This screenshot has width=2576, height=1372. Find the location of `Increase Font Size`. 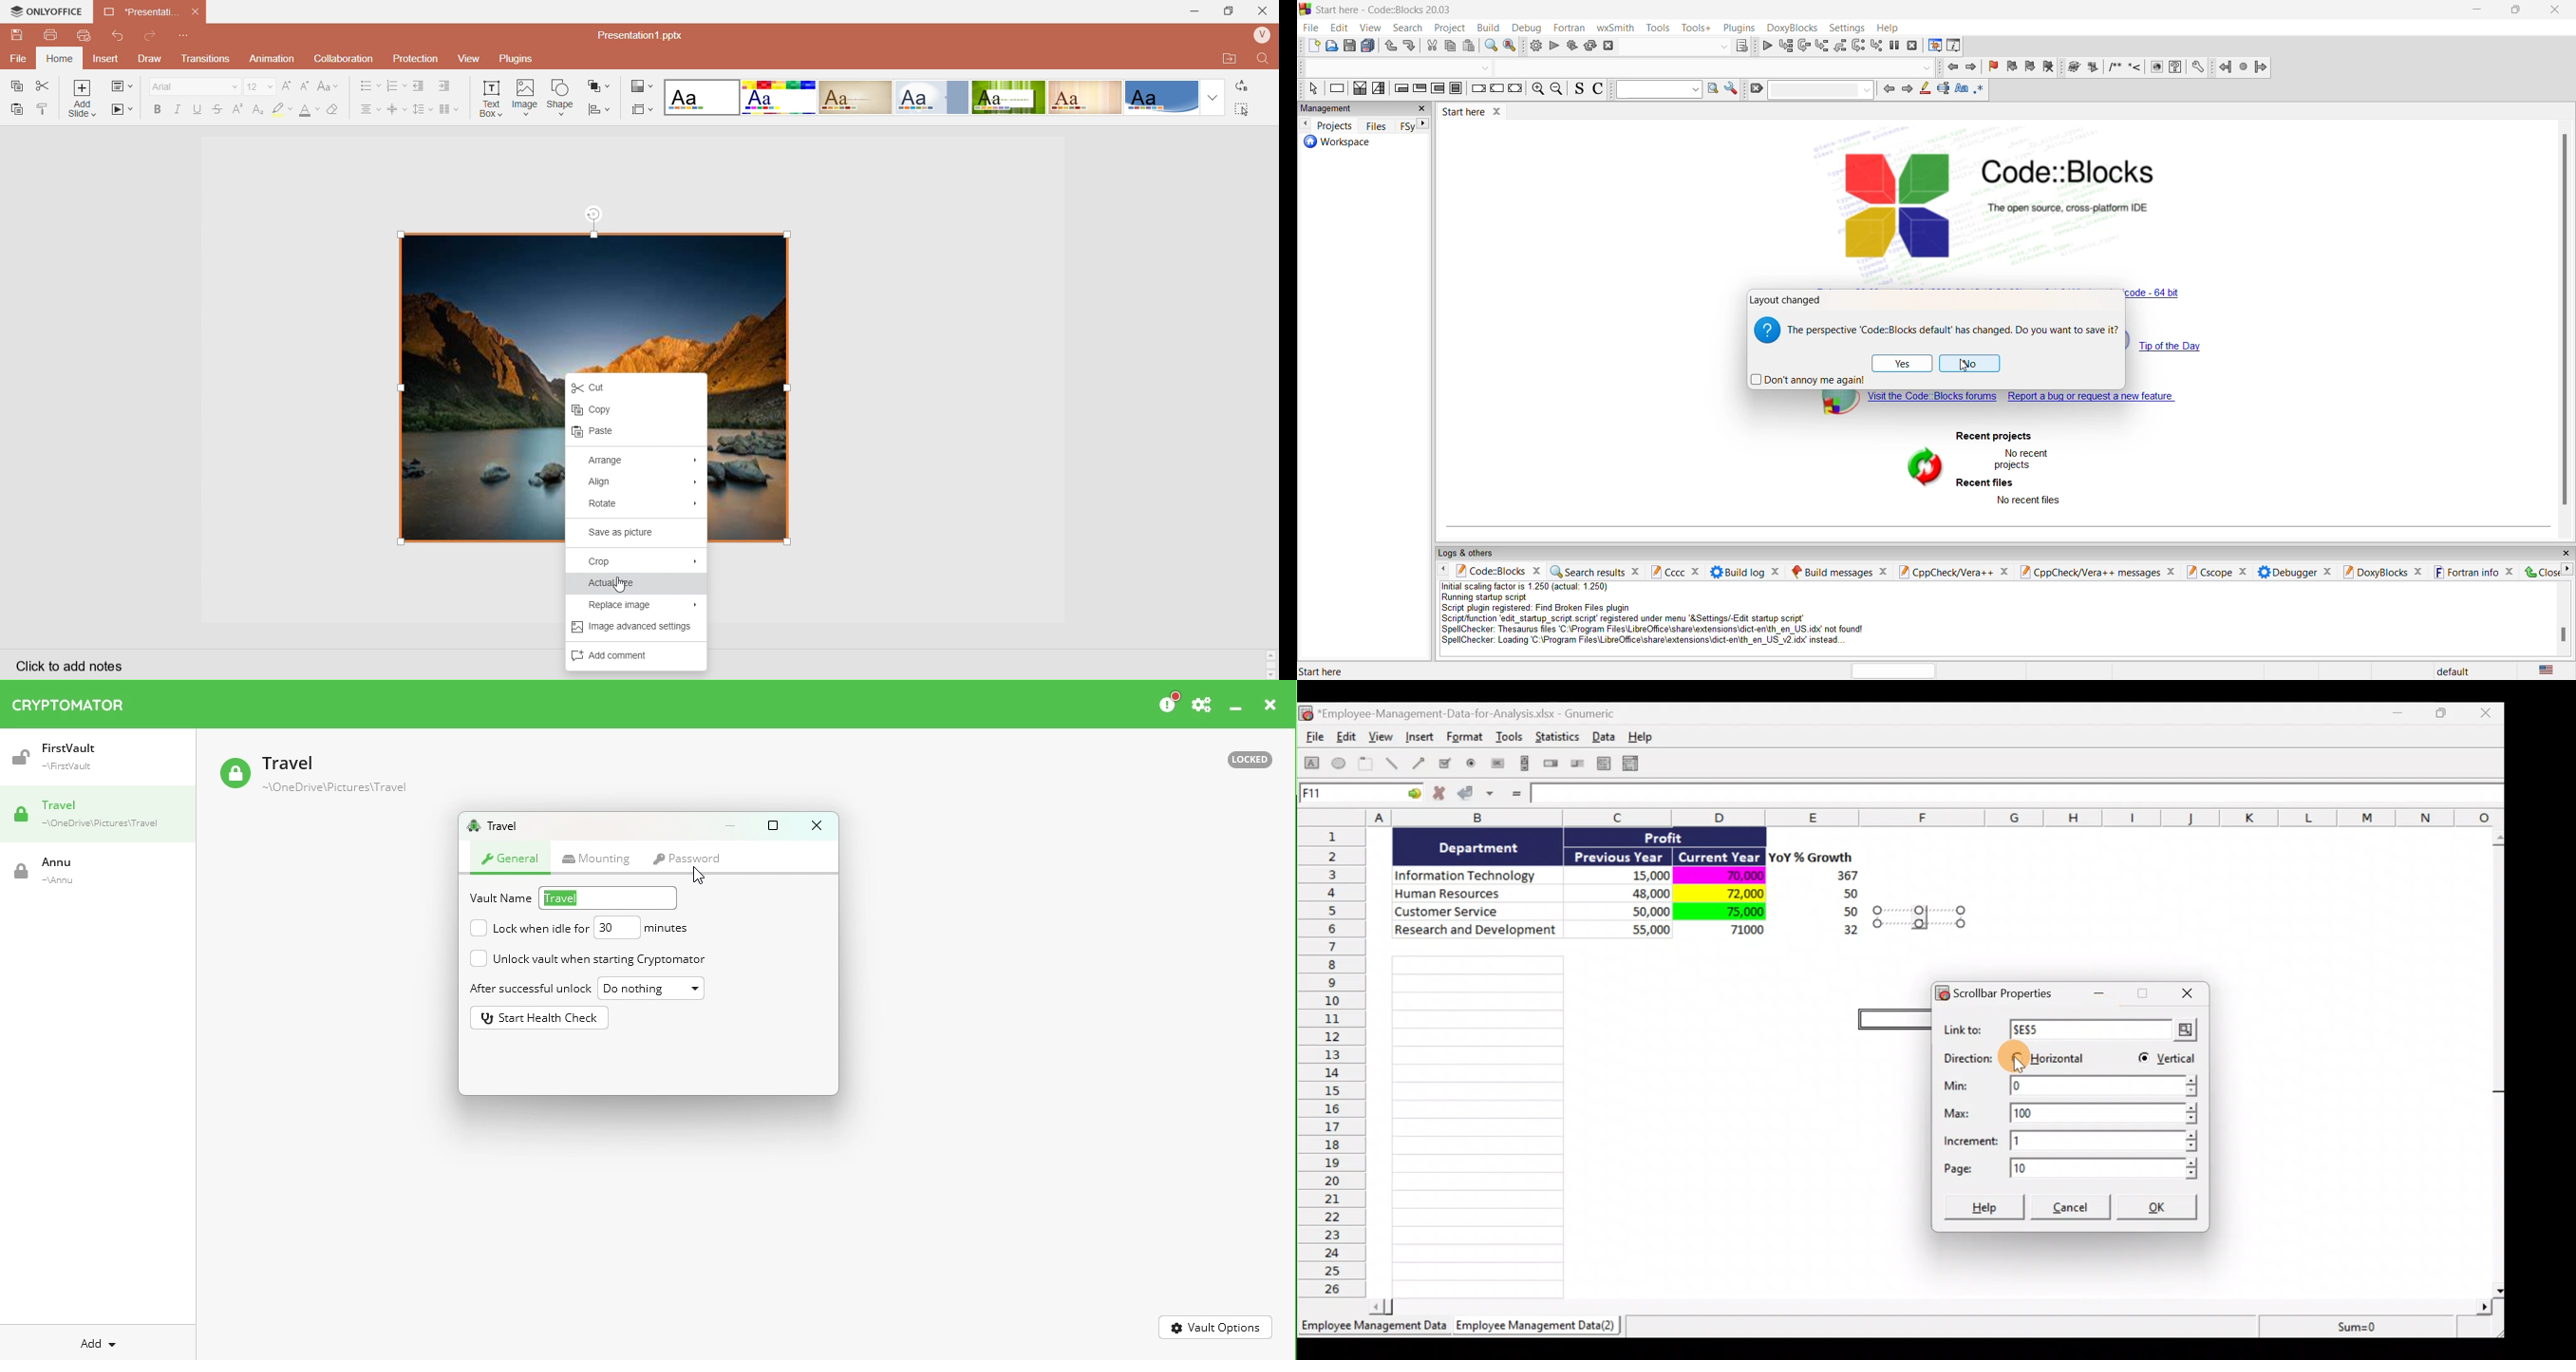

Increase Font Size is located at coordinates (286, 85).